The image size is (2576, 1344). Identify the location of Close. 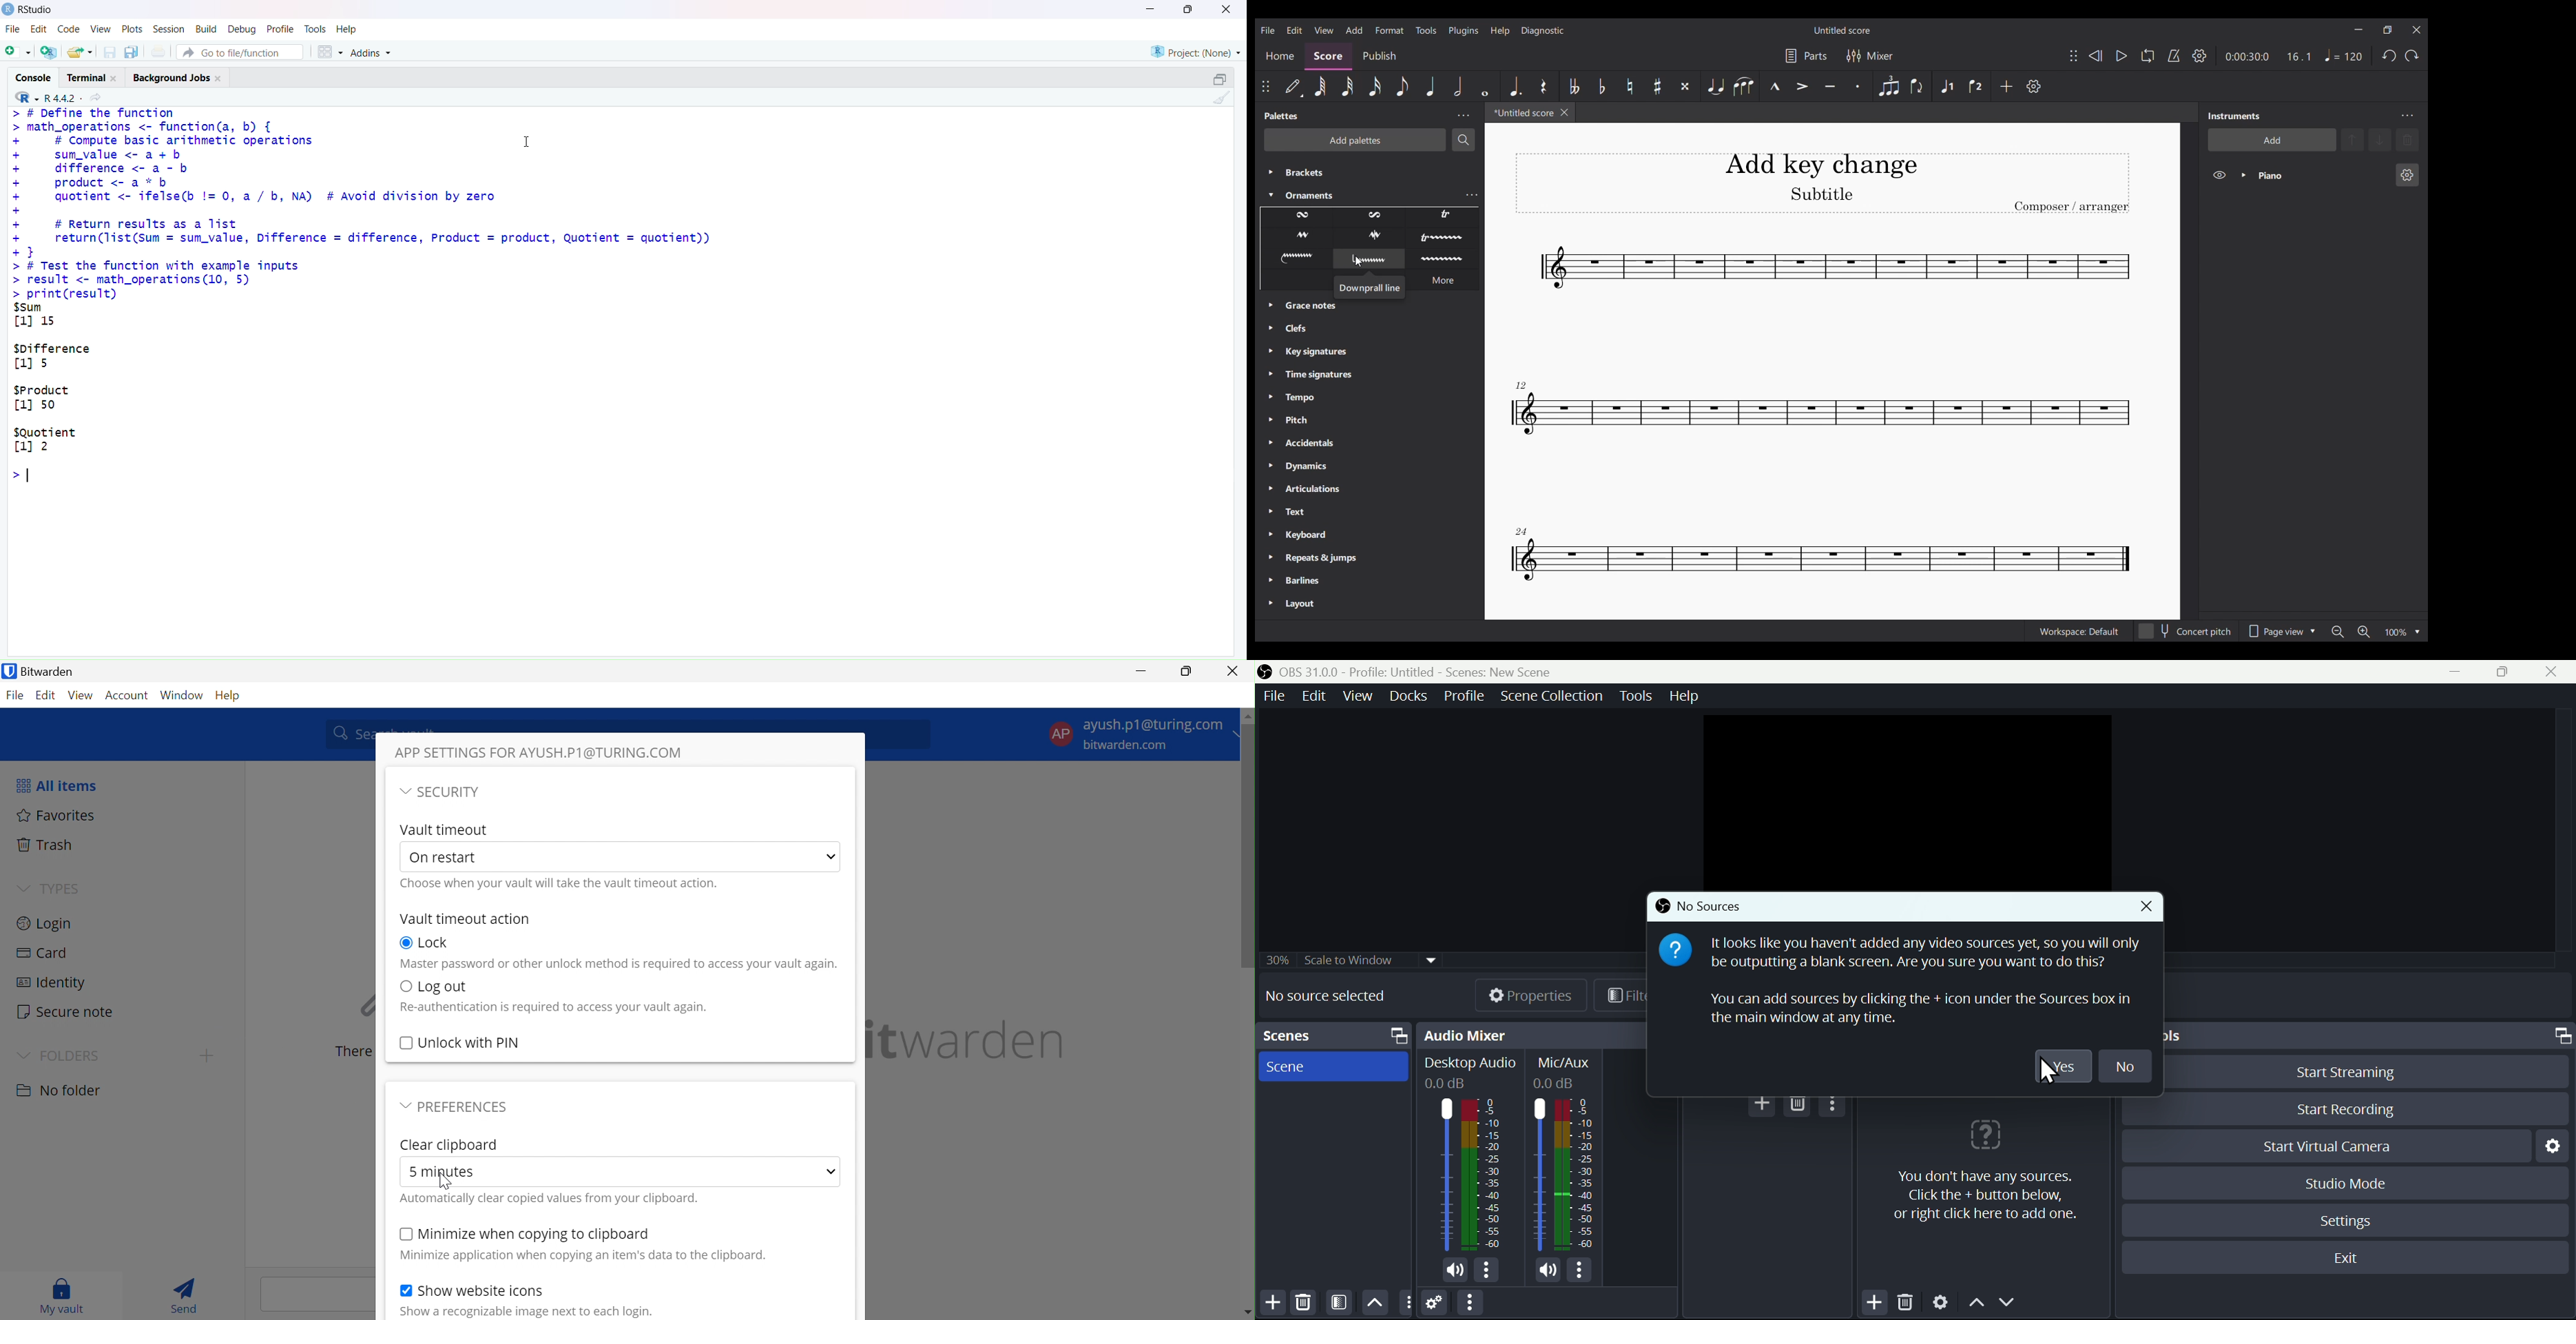
(1224, 10).